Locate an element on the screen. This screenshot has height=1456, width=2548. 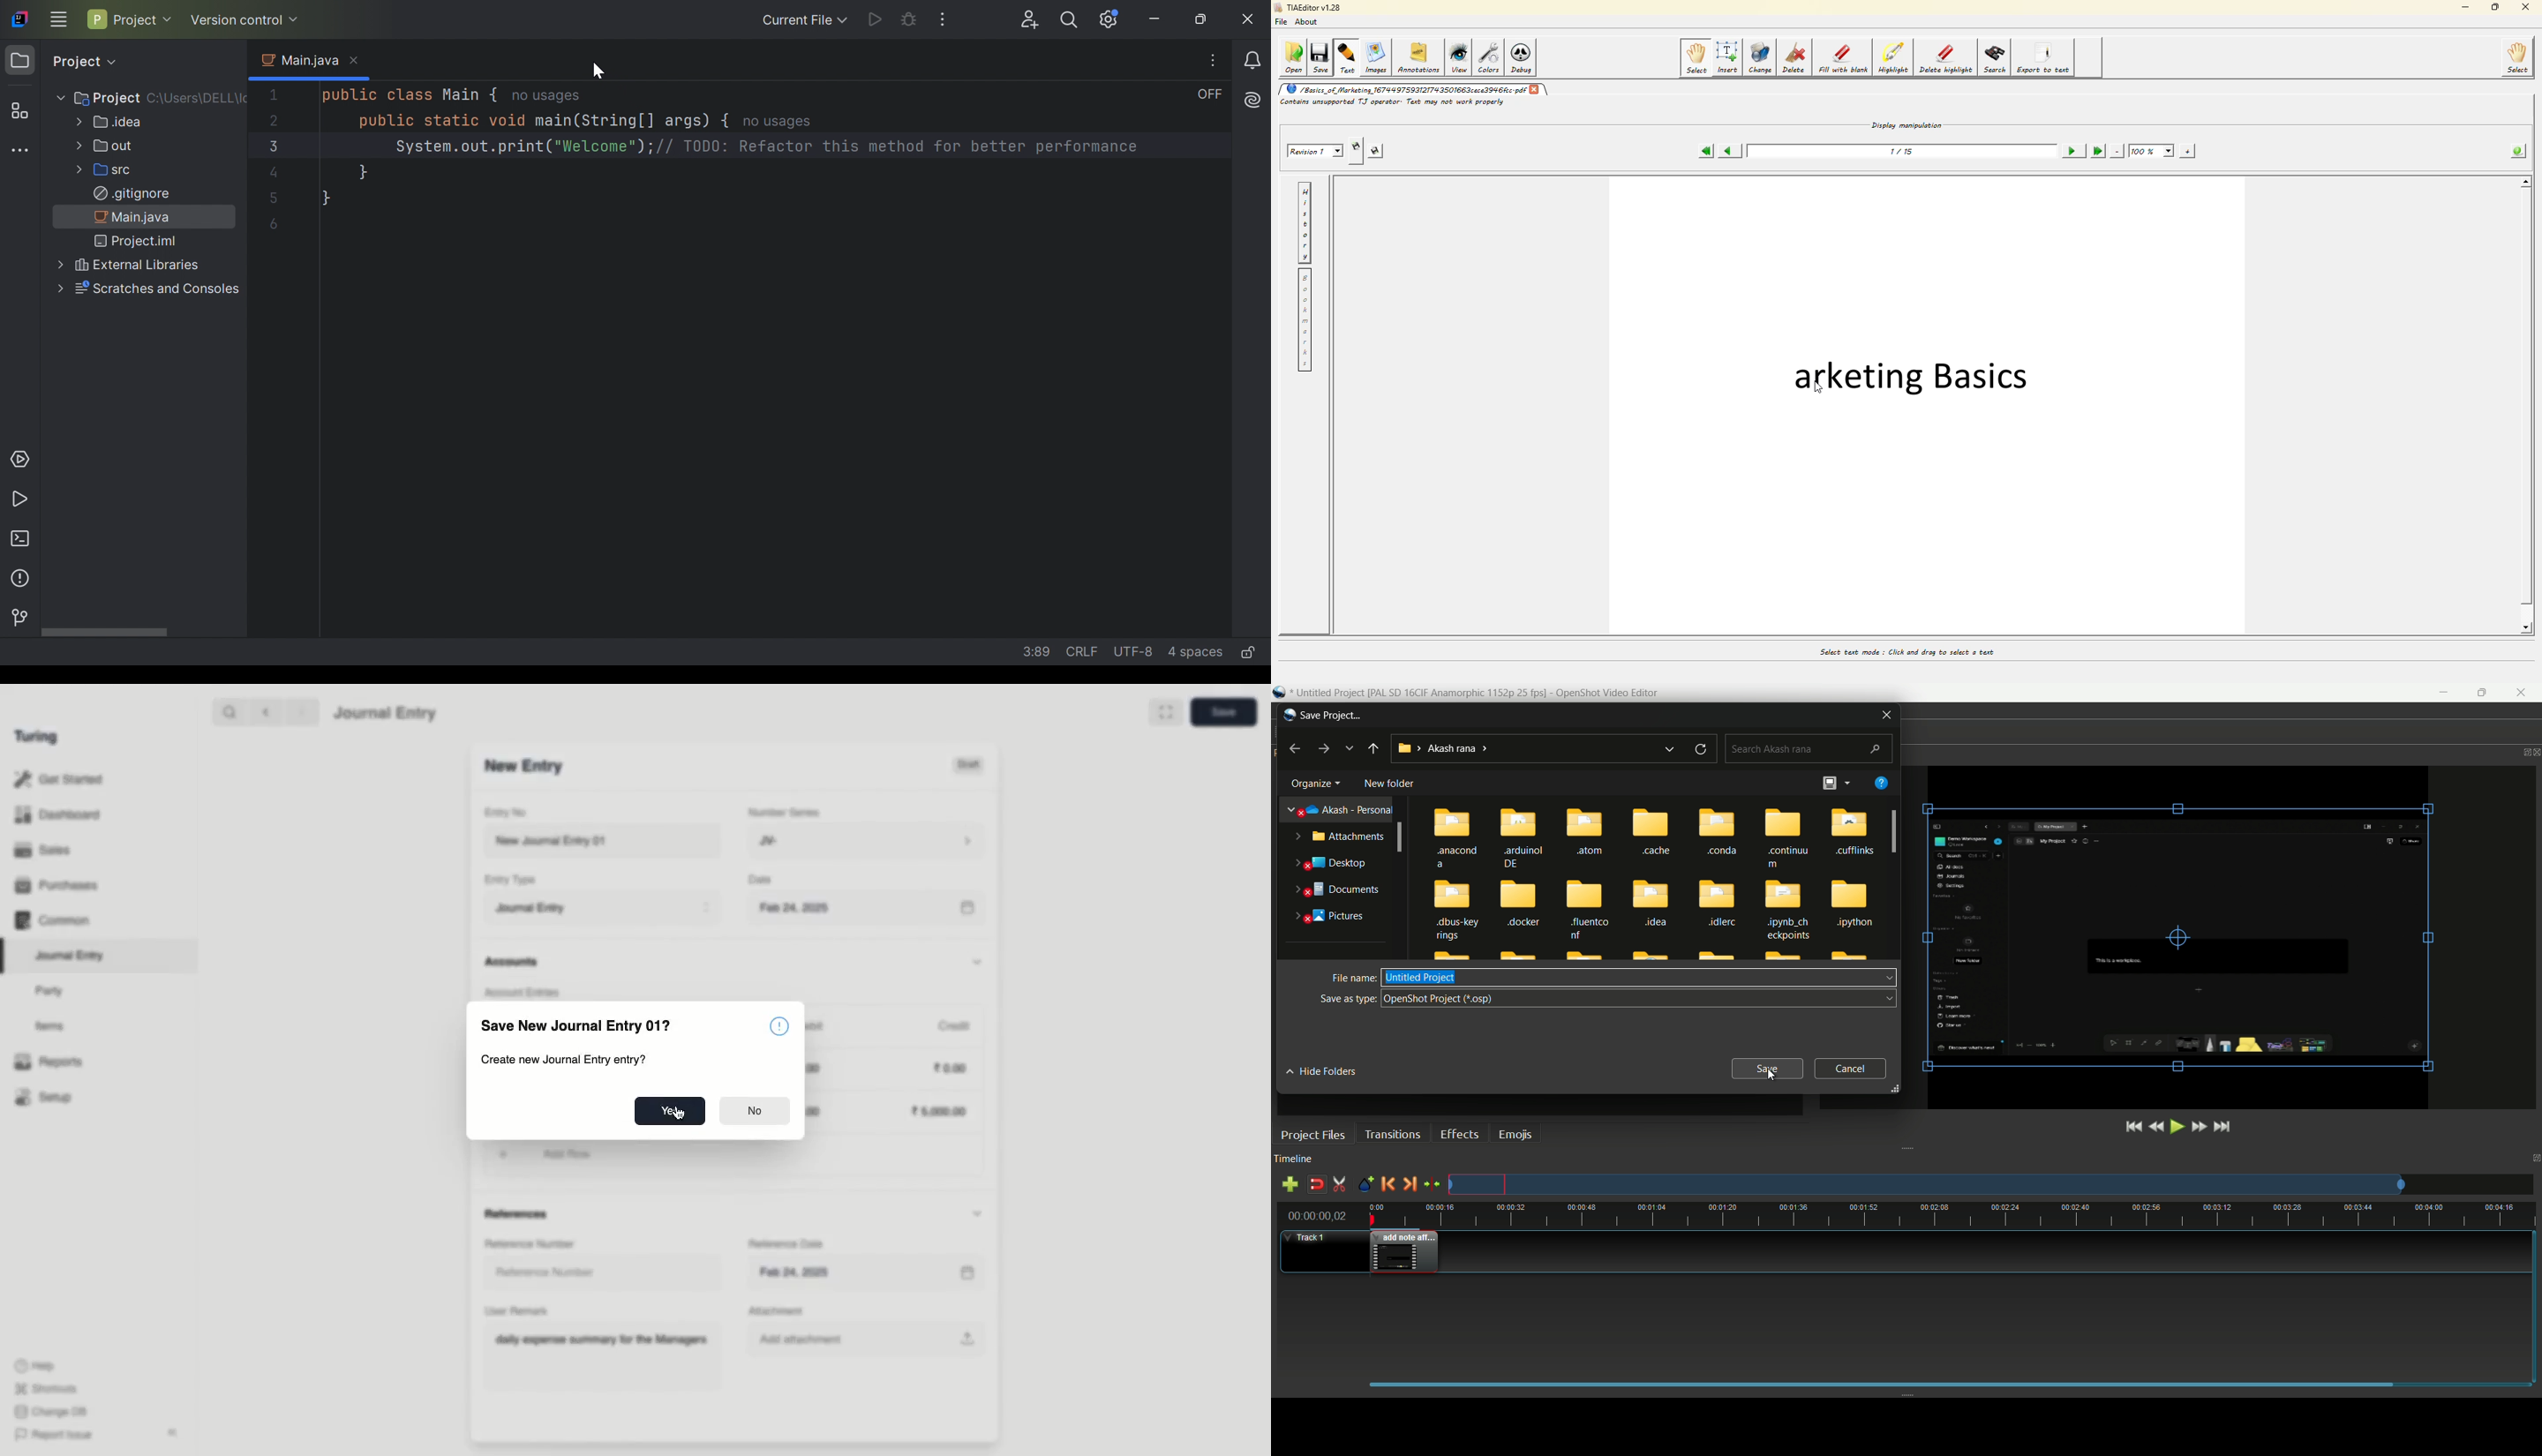
refresh is located at coordinates (1701, 750).